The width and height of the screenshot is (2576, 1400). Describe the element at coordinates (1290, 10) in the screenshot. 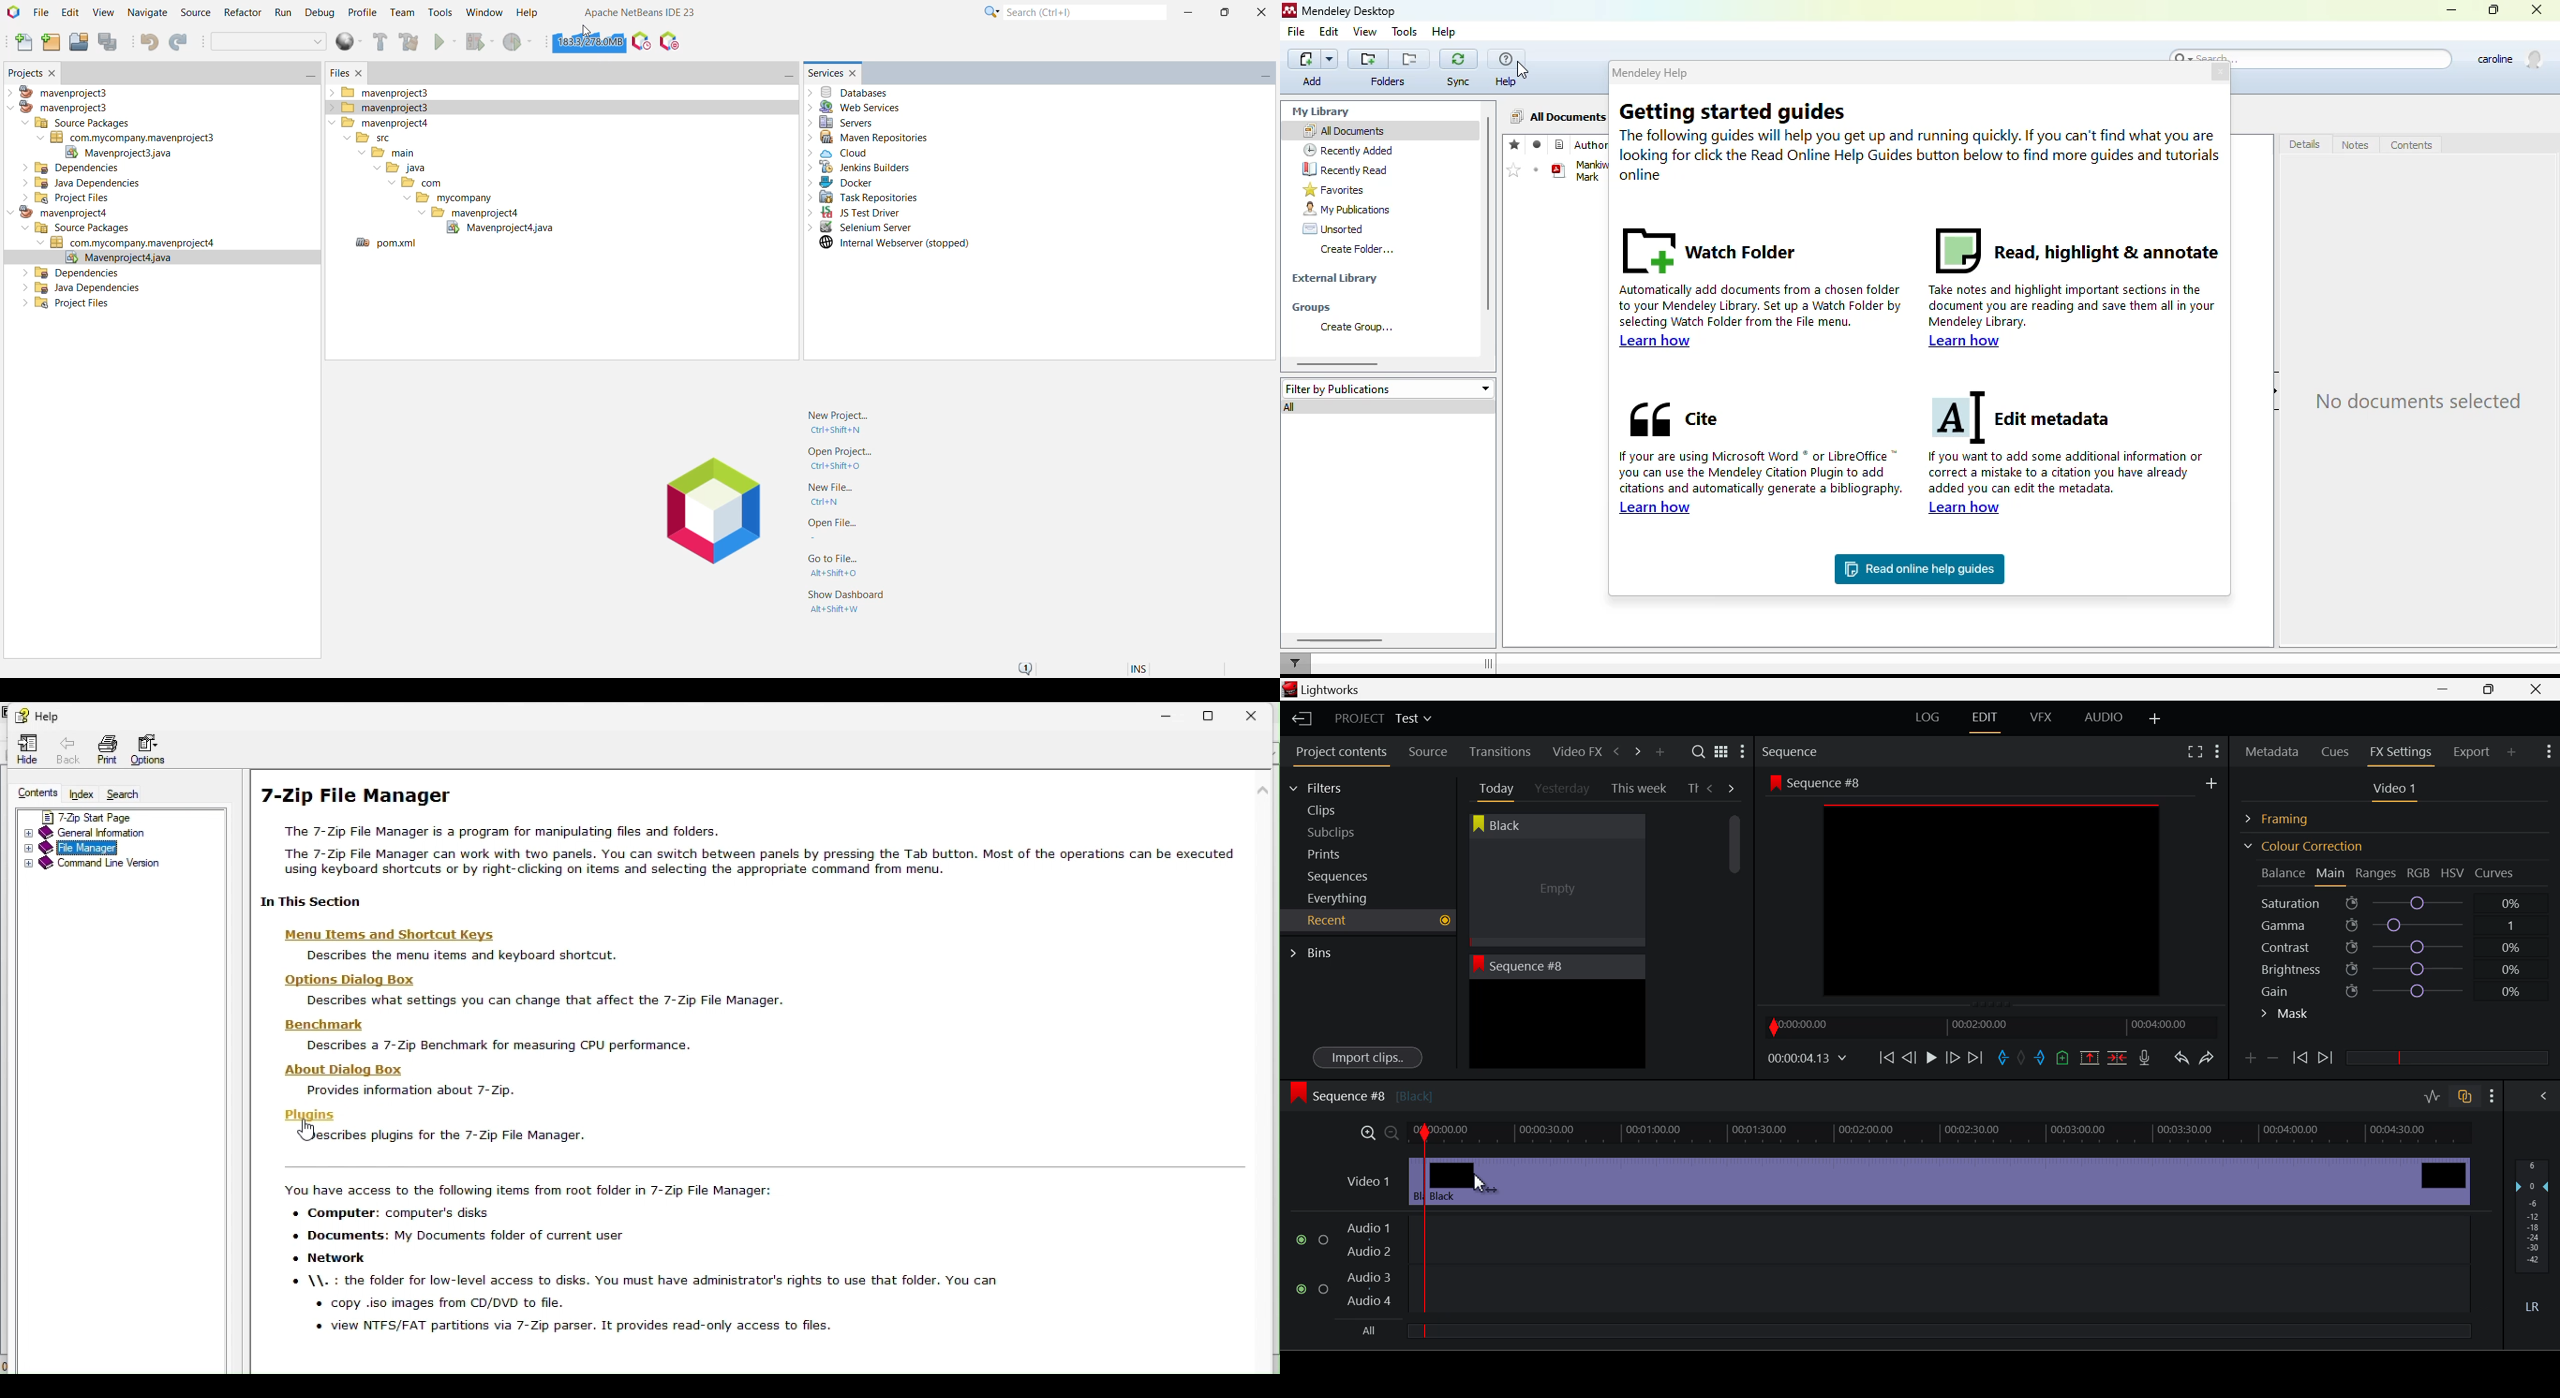

I see `logo` at that location.